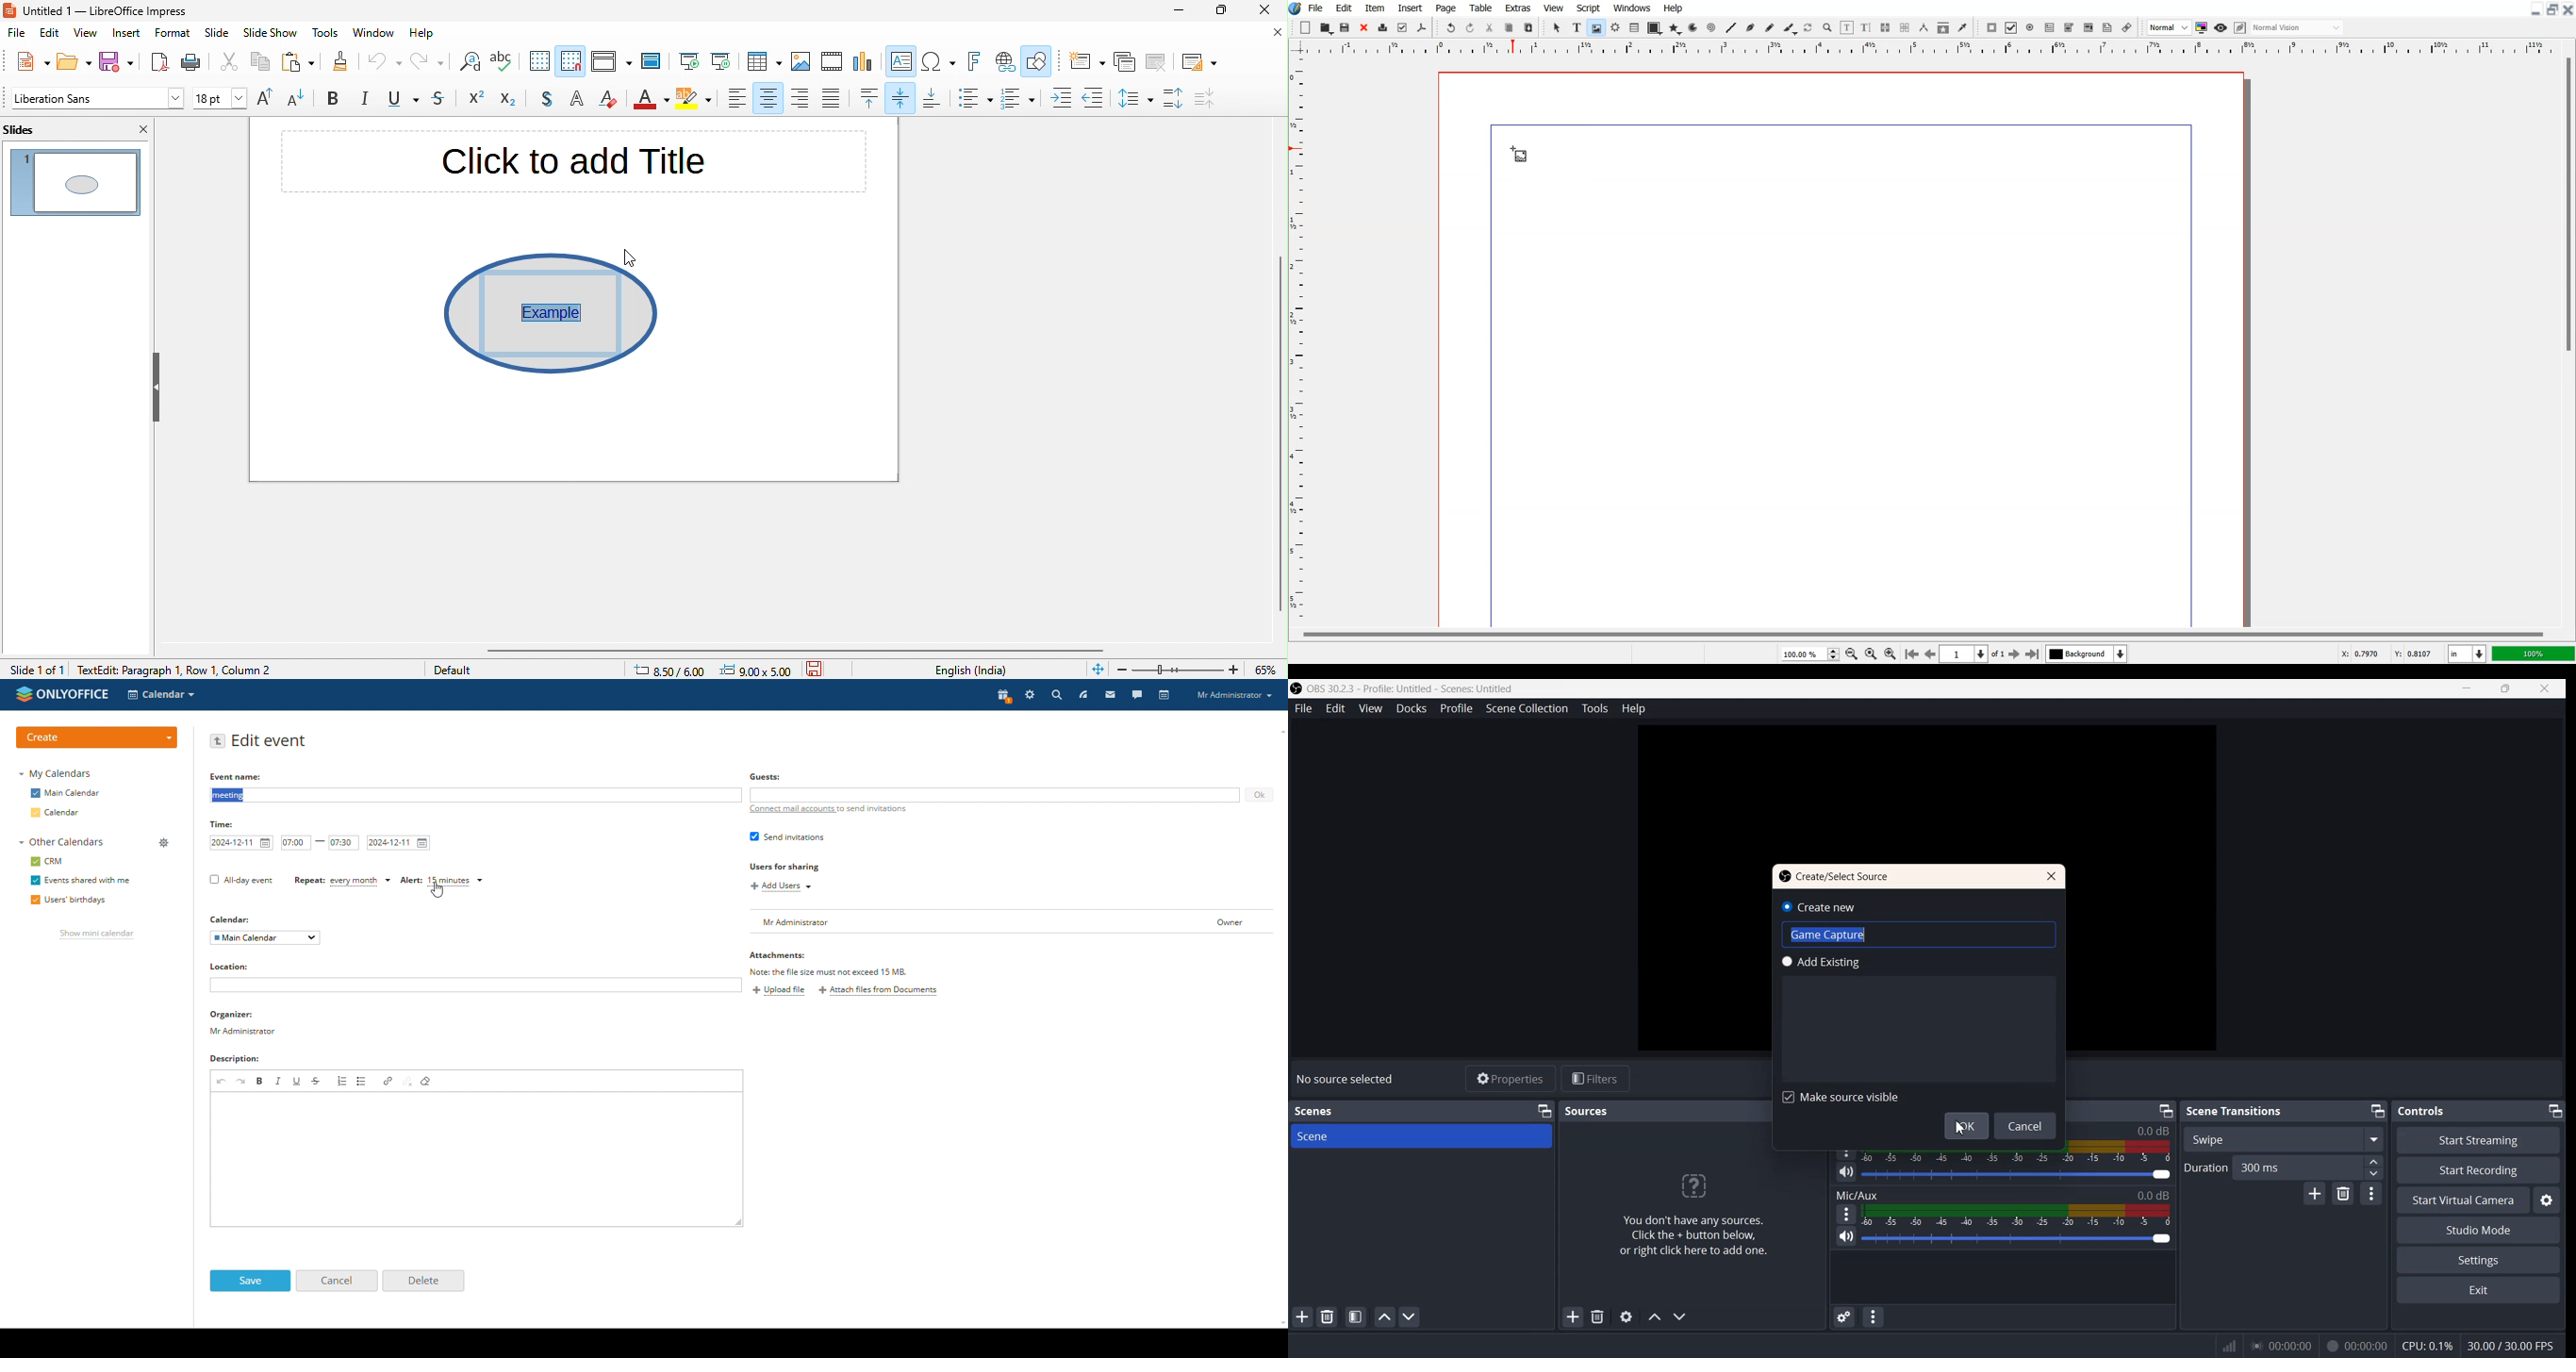  I want to click on set line spacing, so click(1133, 97).